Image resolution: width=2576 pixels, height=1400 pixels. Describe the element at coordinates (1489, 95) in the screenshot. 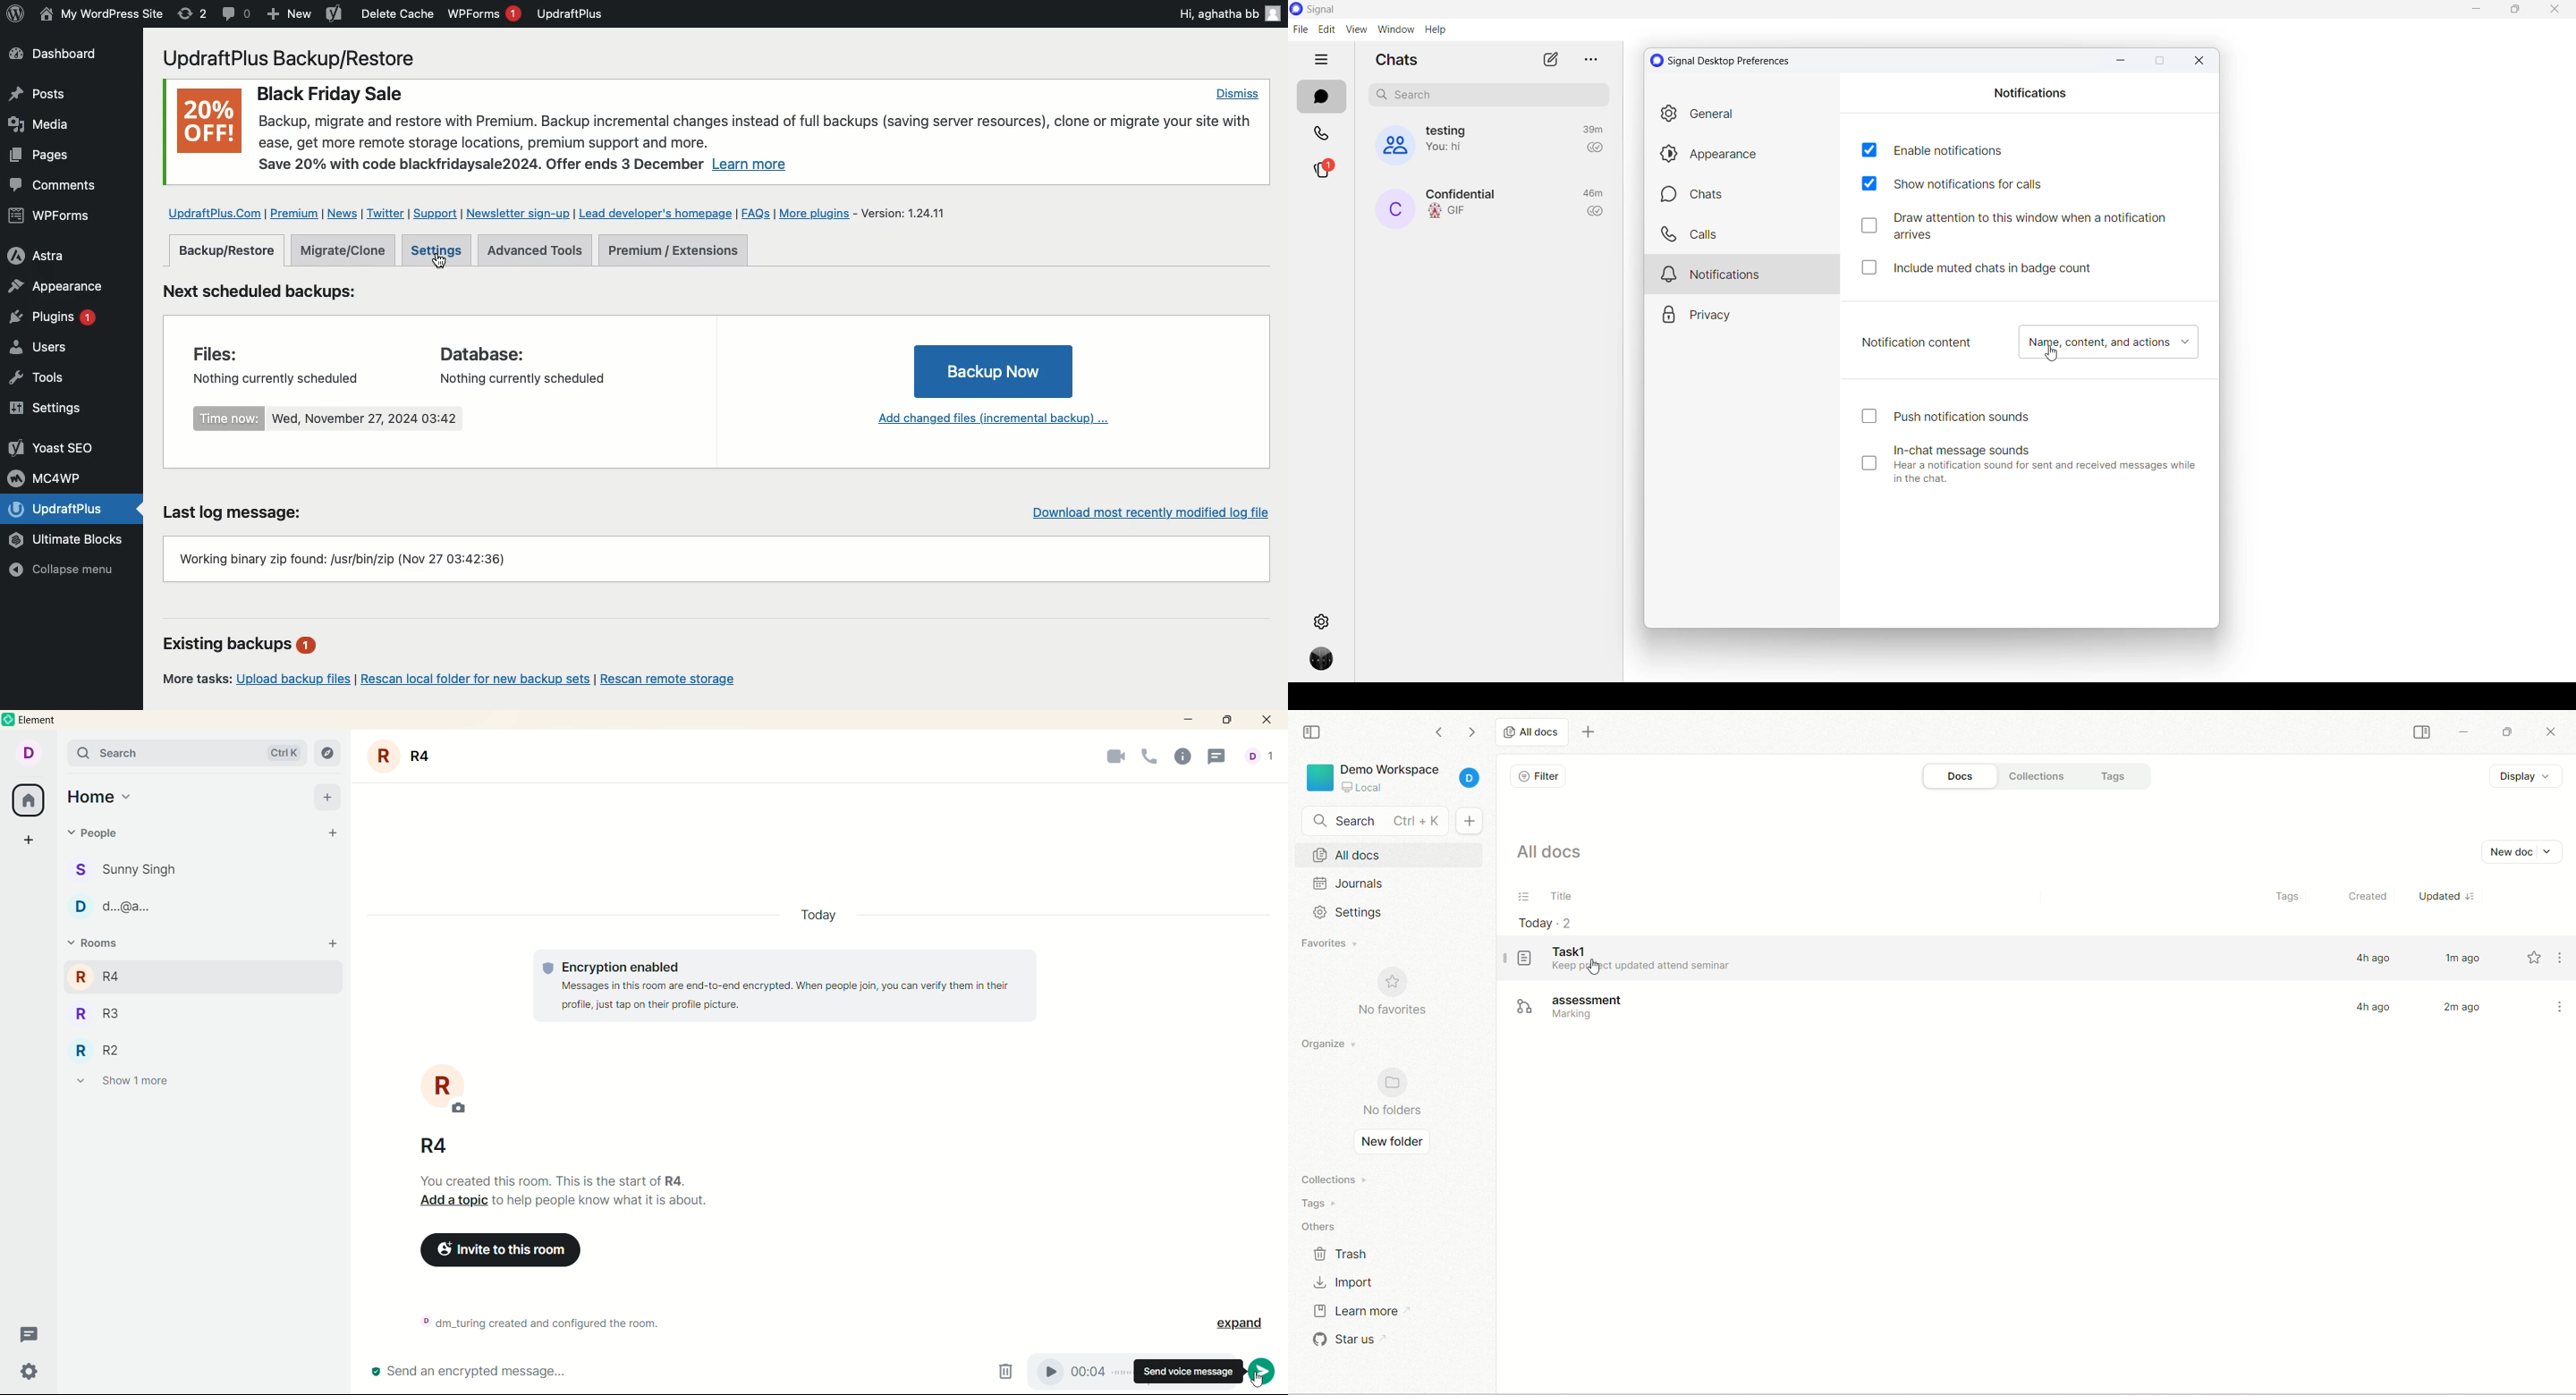

I see `search chat` at that location.